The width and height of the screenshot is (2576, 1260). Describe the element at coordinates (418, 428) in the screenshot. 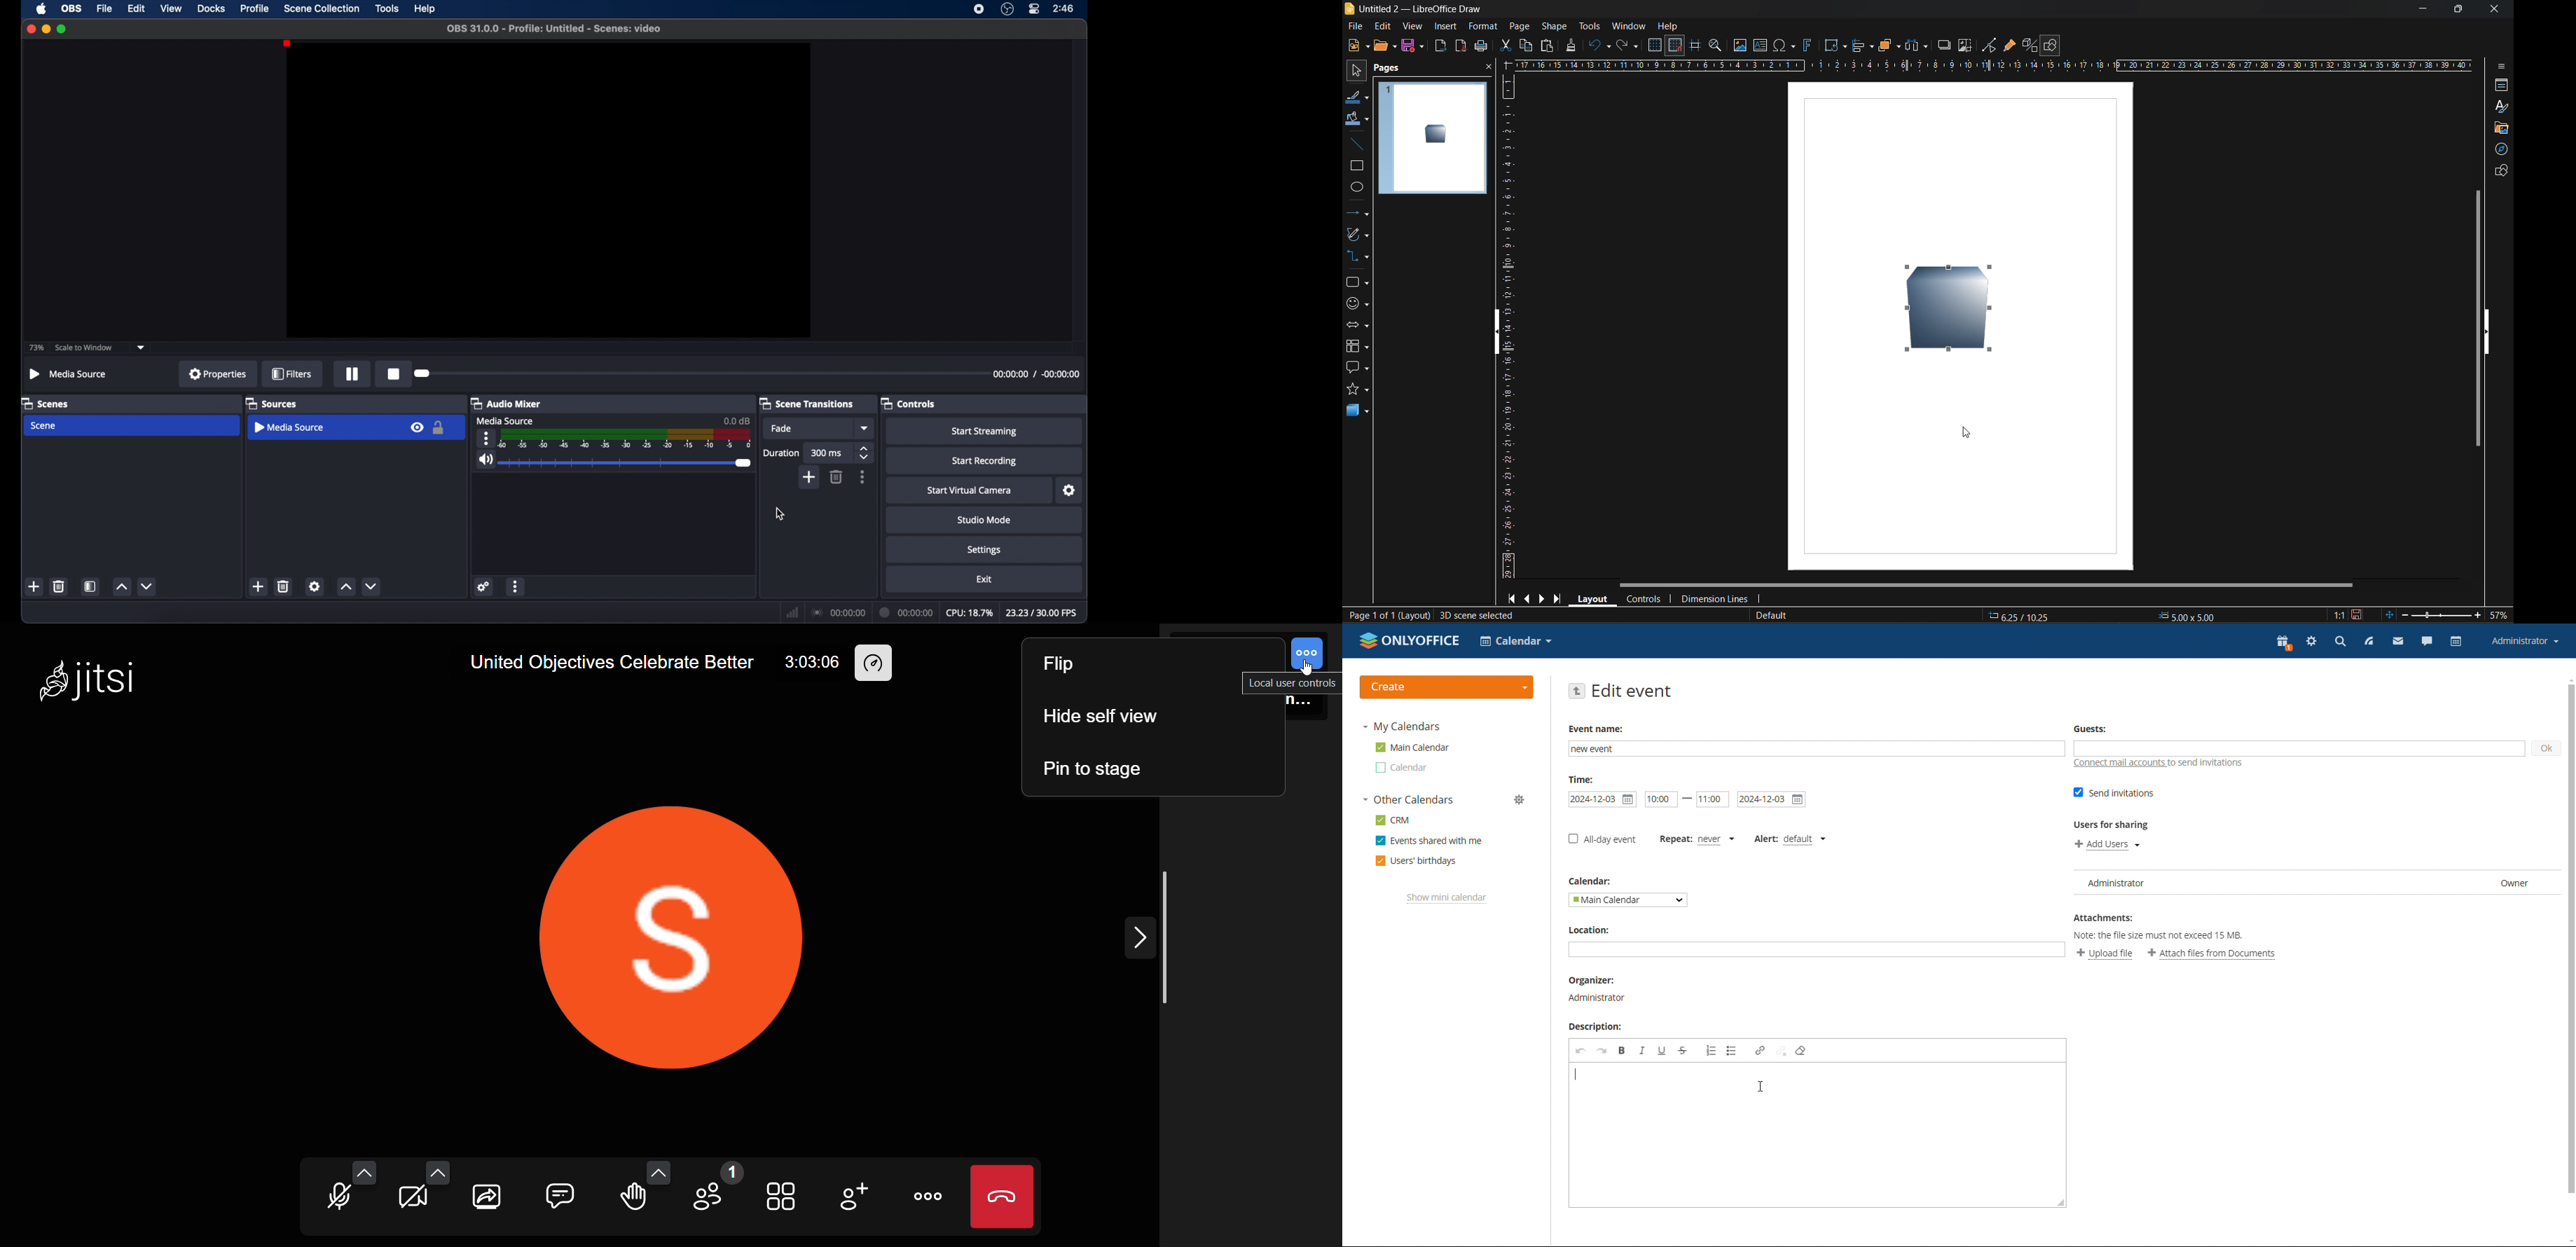

I see `eye` at that location.